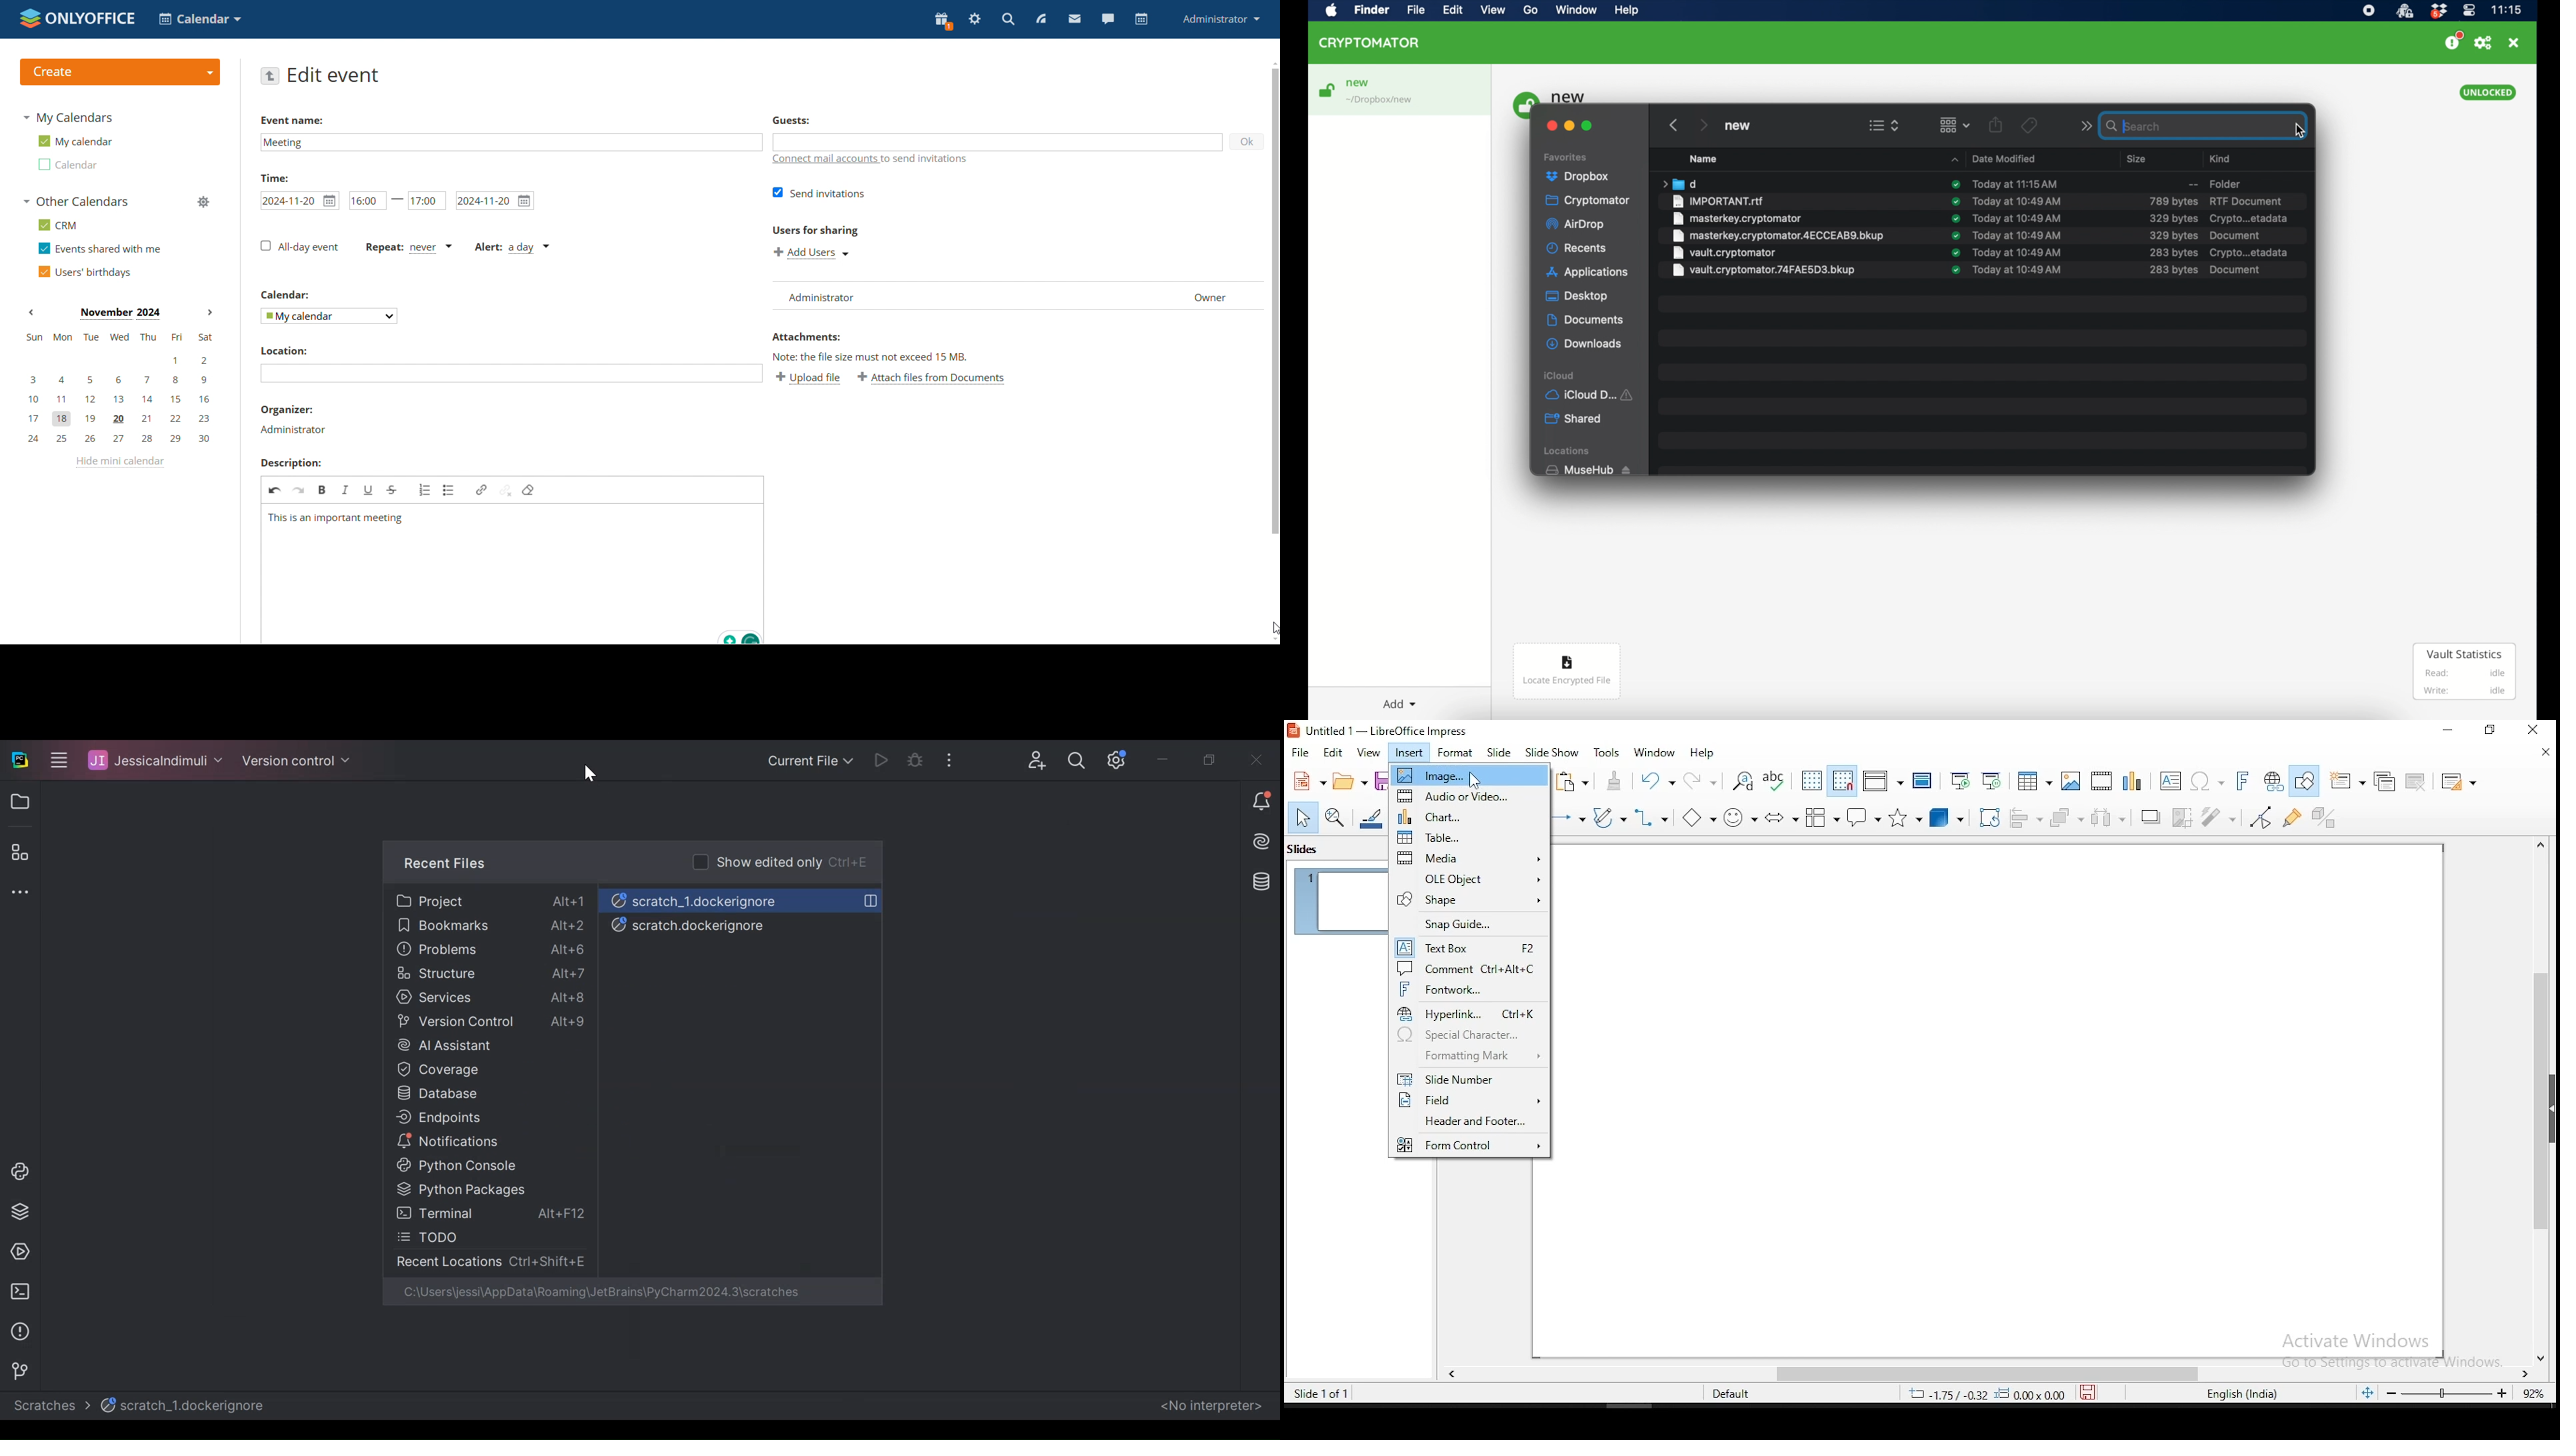  What do you see at coordinates (2262, 815) in the screenshot?
I see `toggle point edit mode` at bounding box center [2262, 815].